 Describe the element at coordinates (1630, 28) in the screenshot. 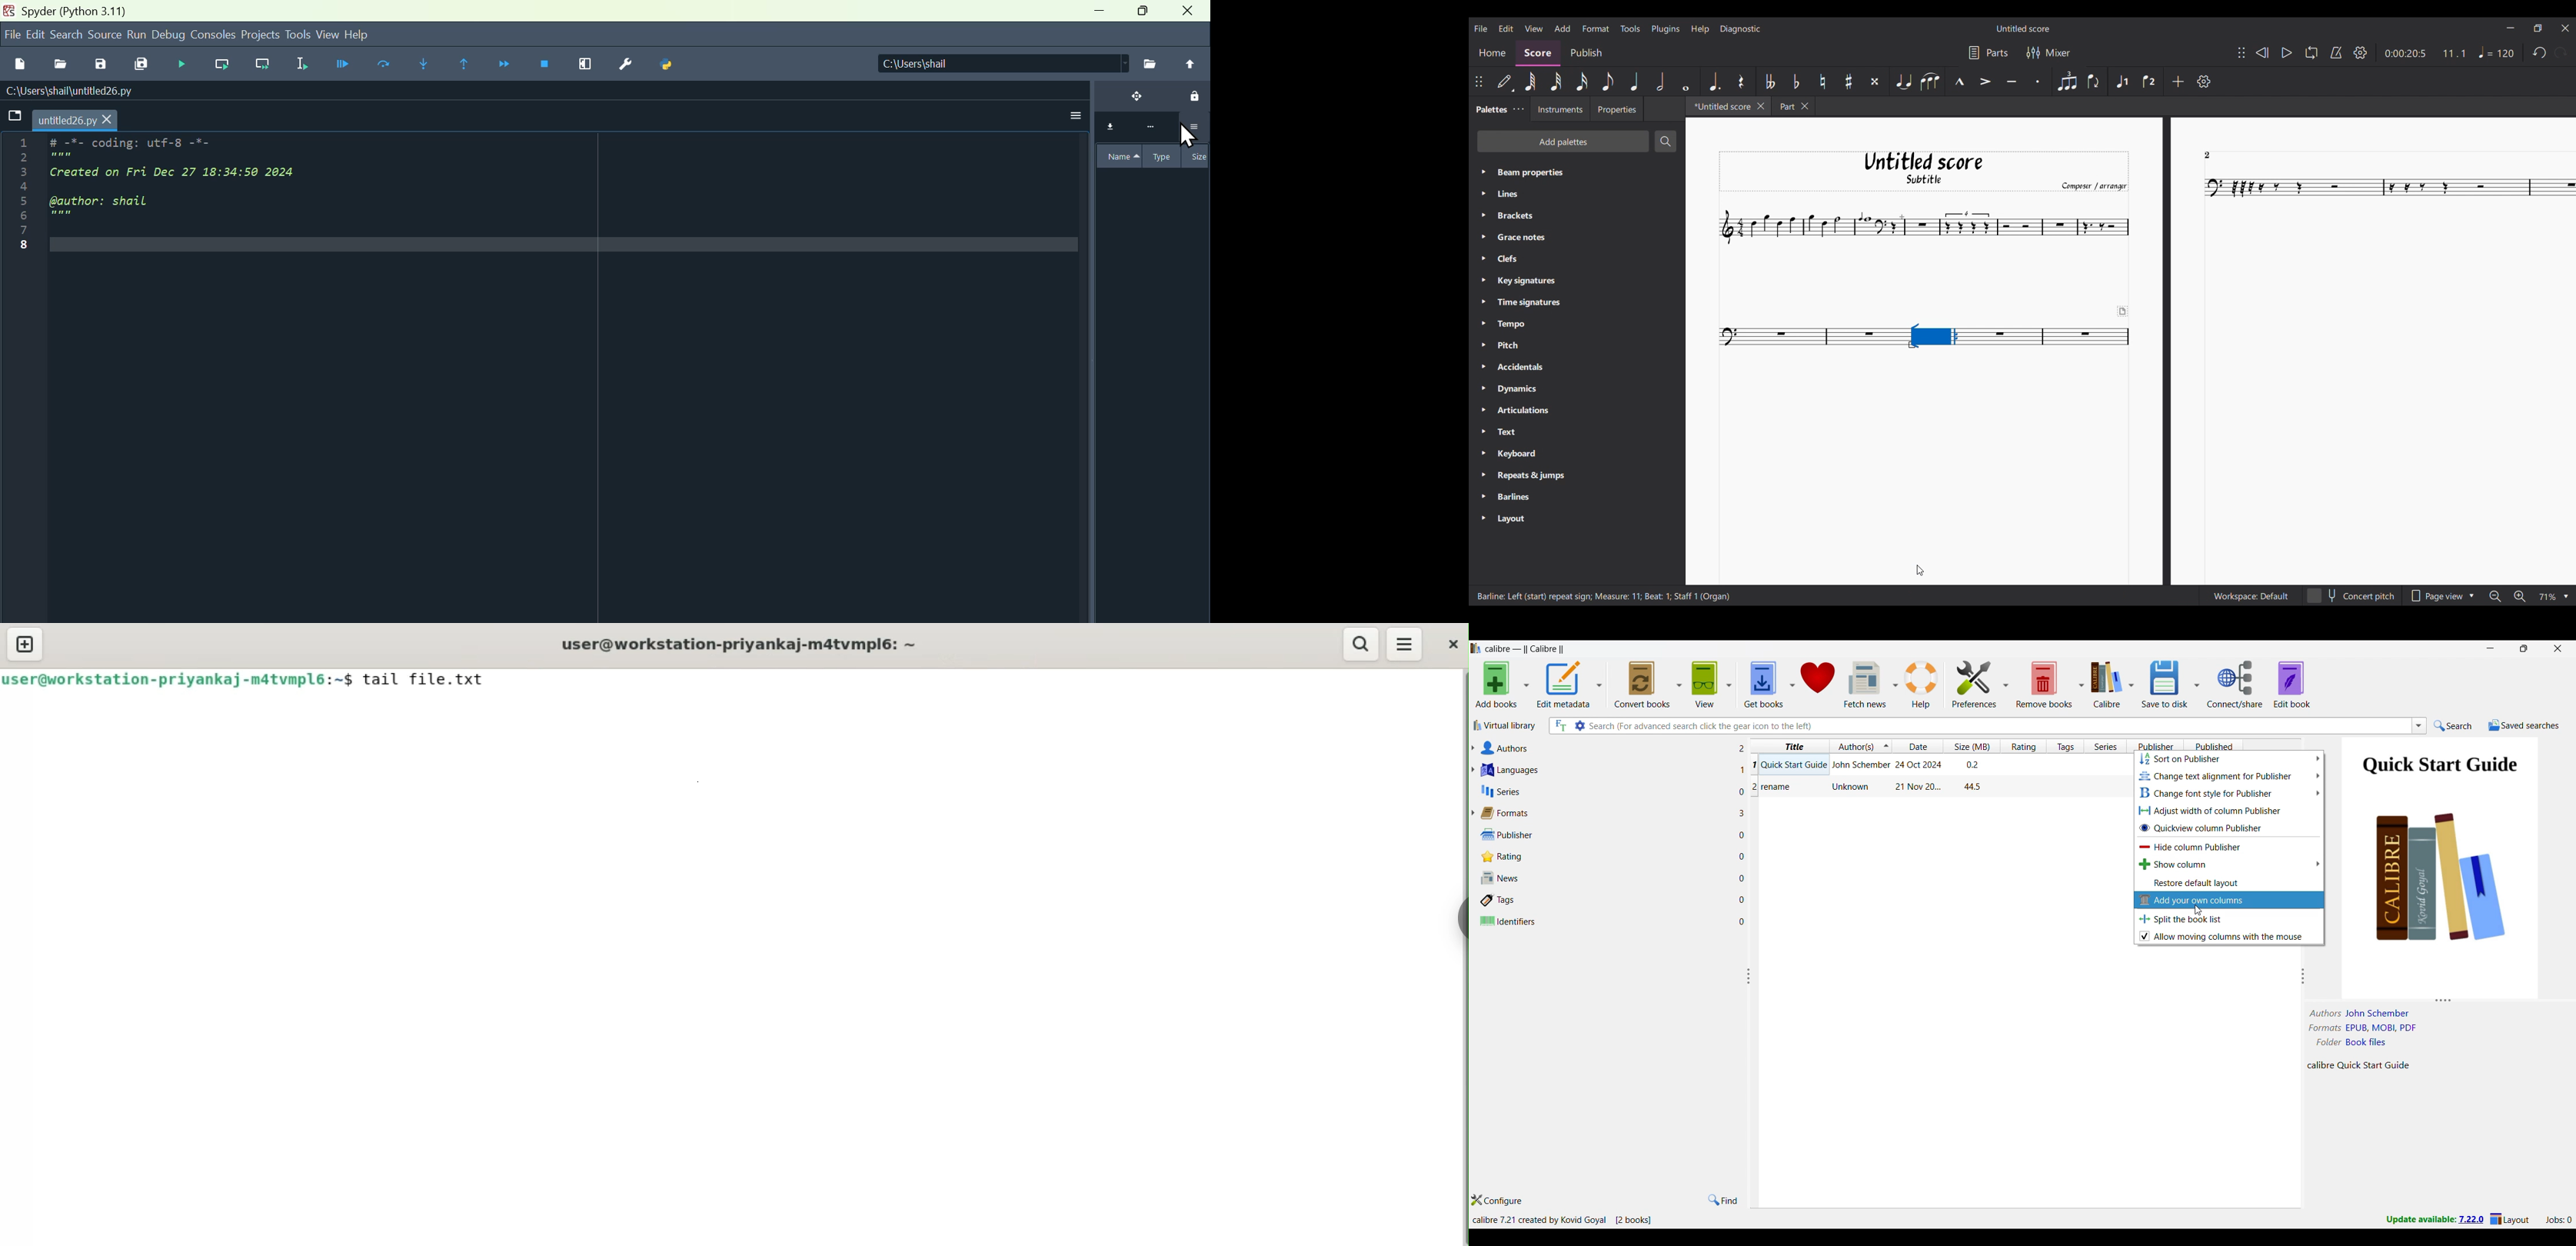

I see `Tools menu` at that location.